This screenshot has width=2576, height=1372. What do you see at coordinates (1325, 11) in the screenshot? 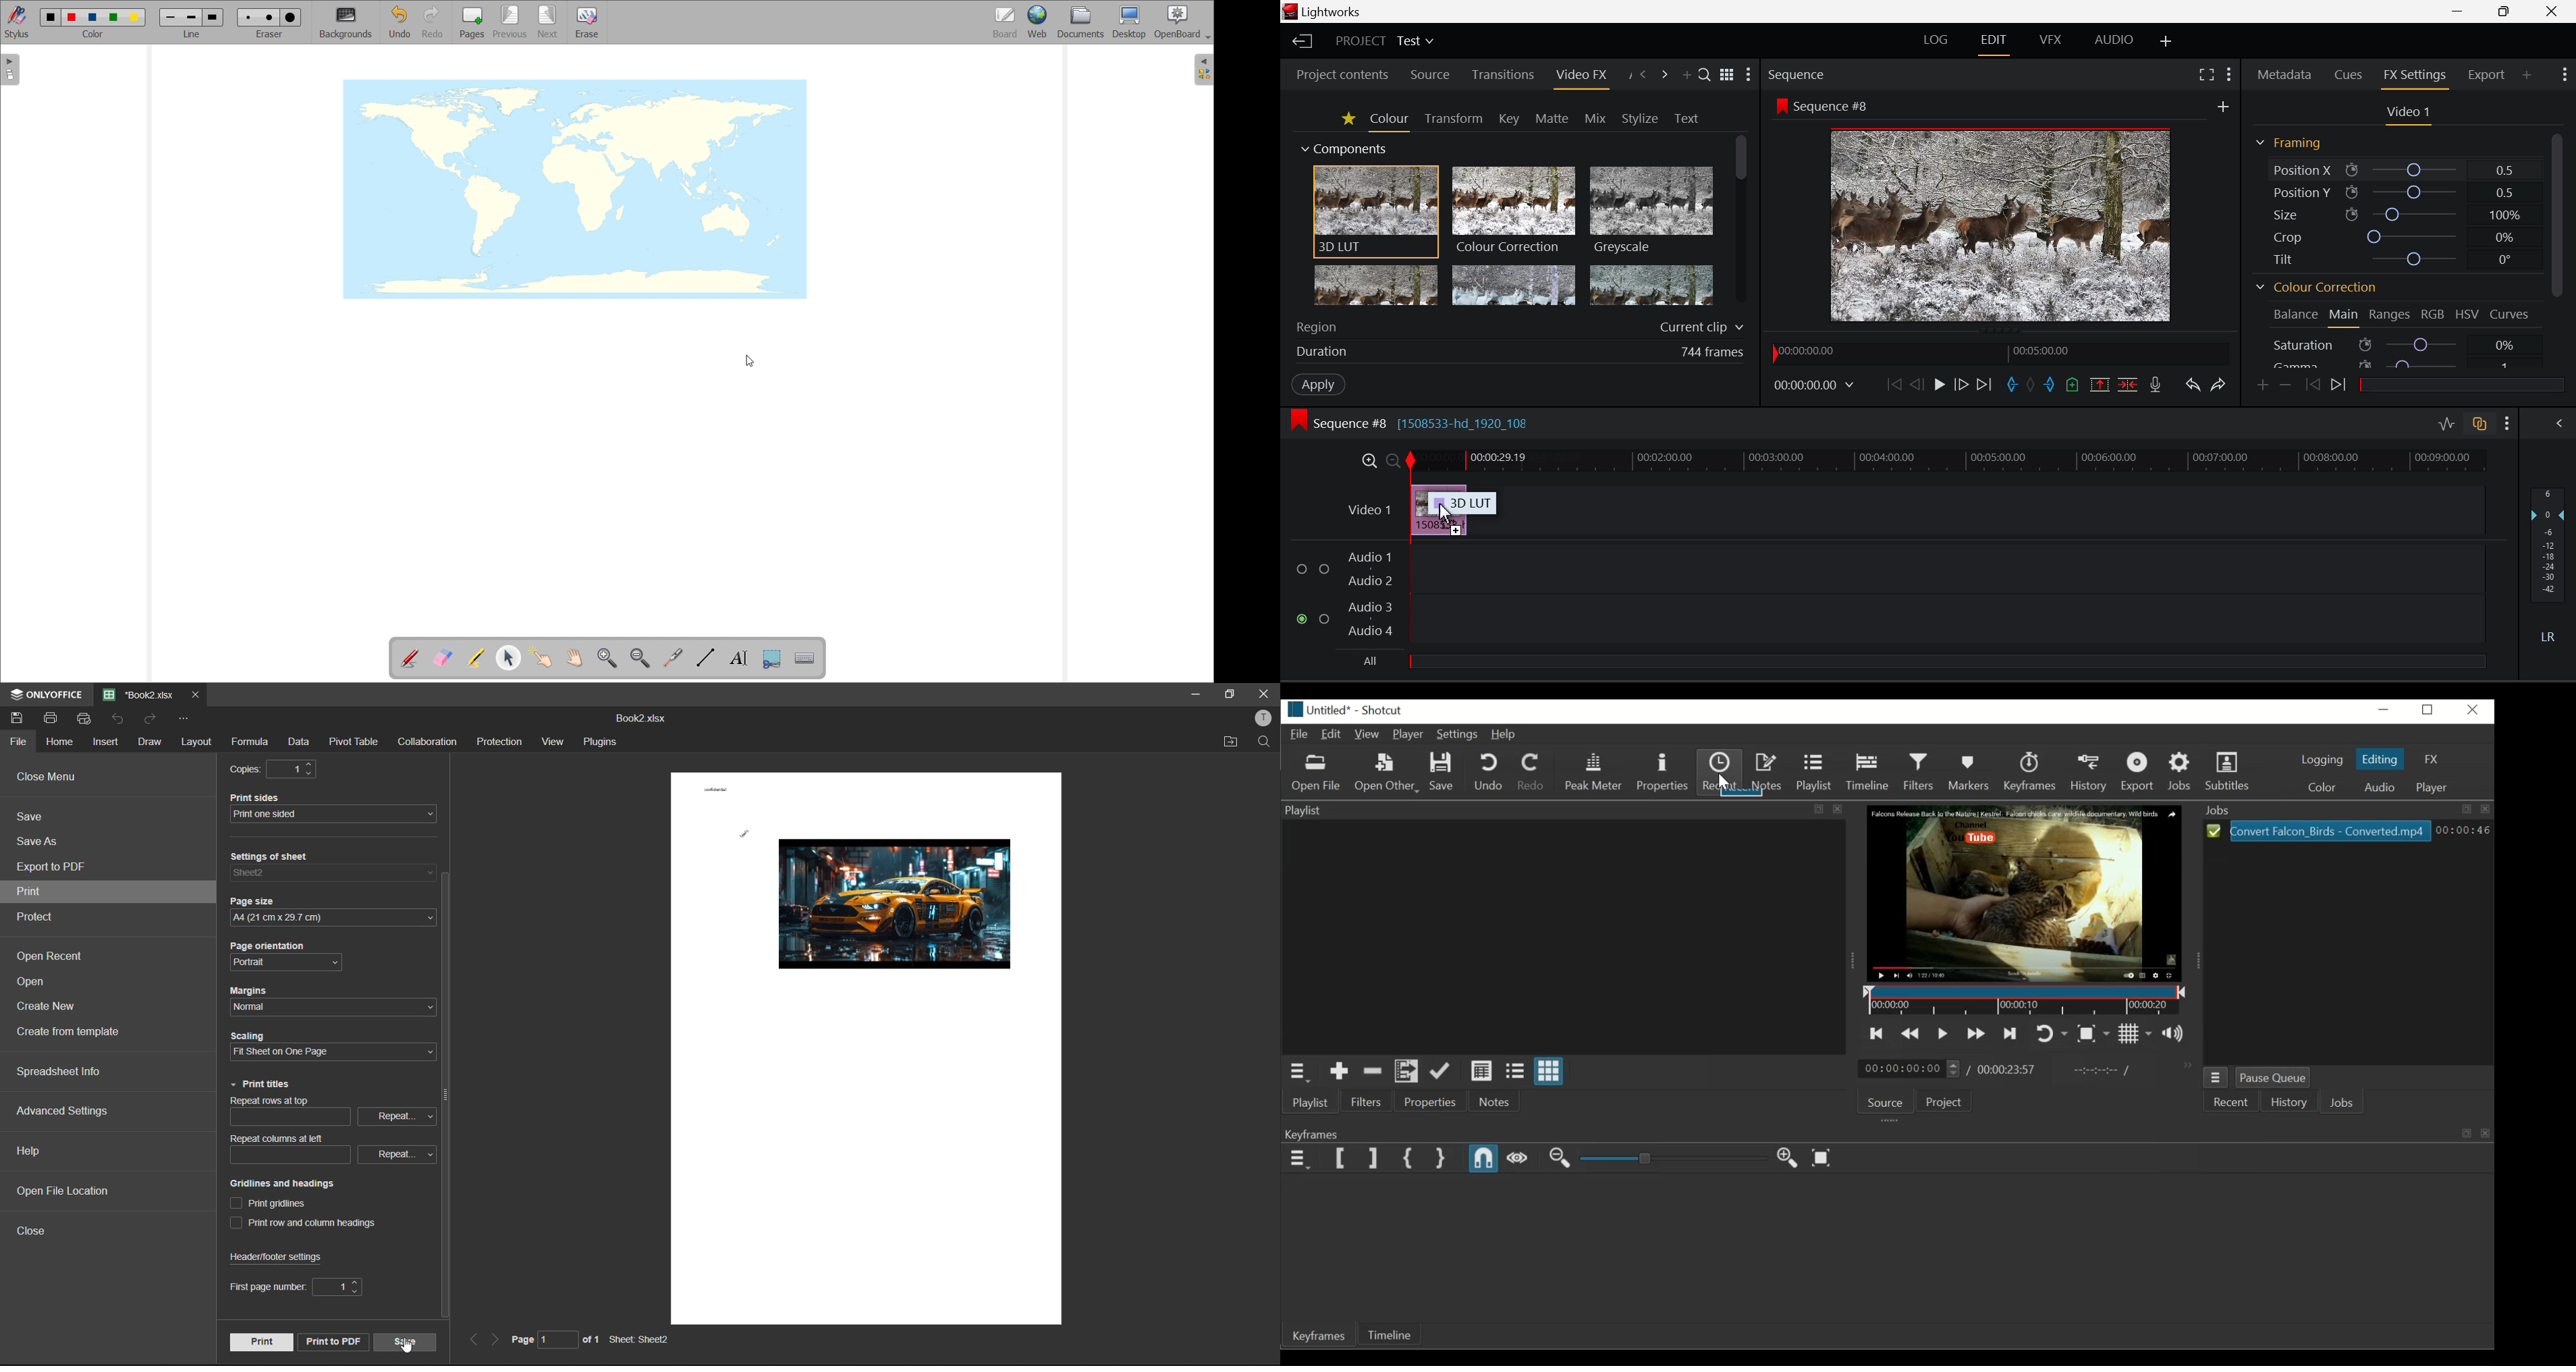
I see `Window Title` at bounding box center [1325, 11].